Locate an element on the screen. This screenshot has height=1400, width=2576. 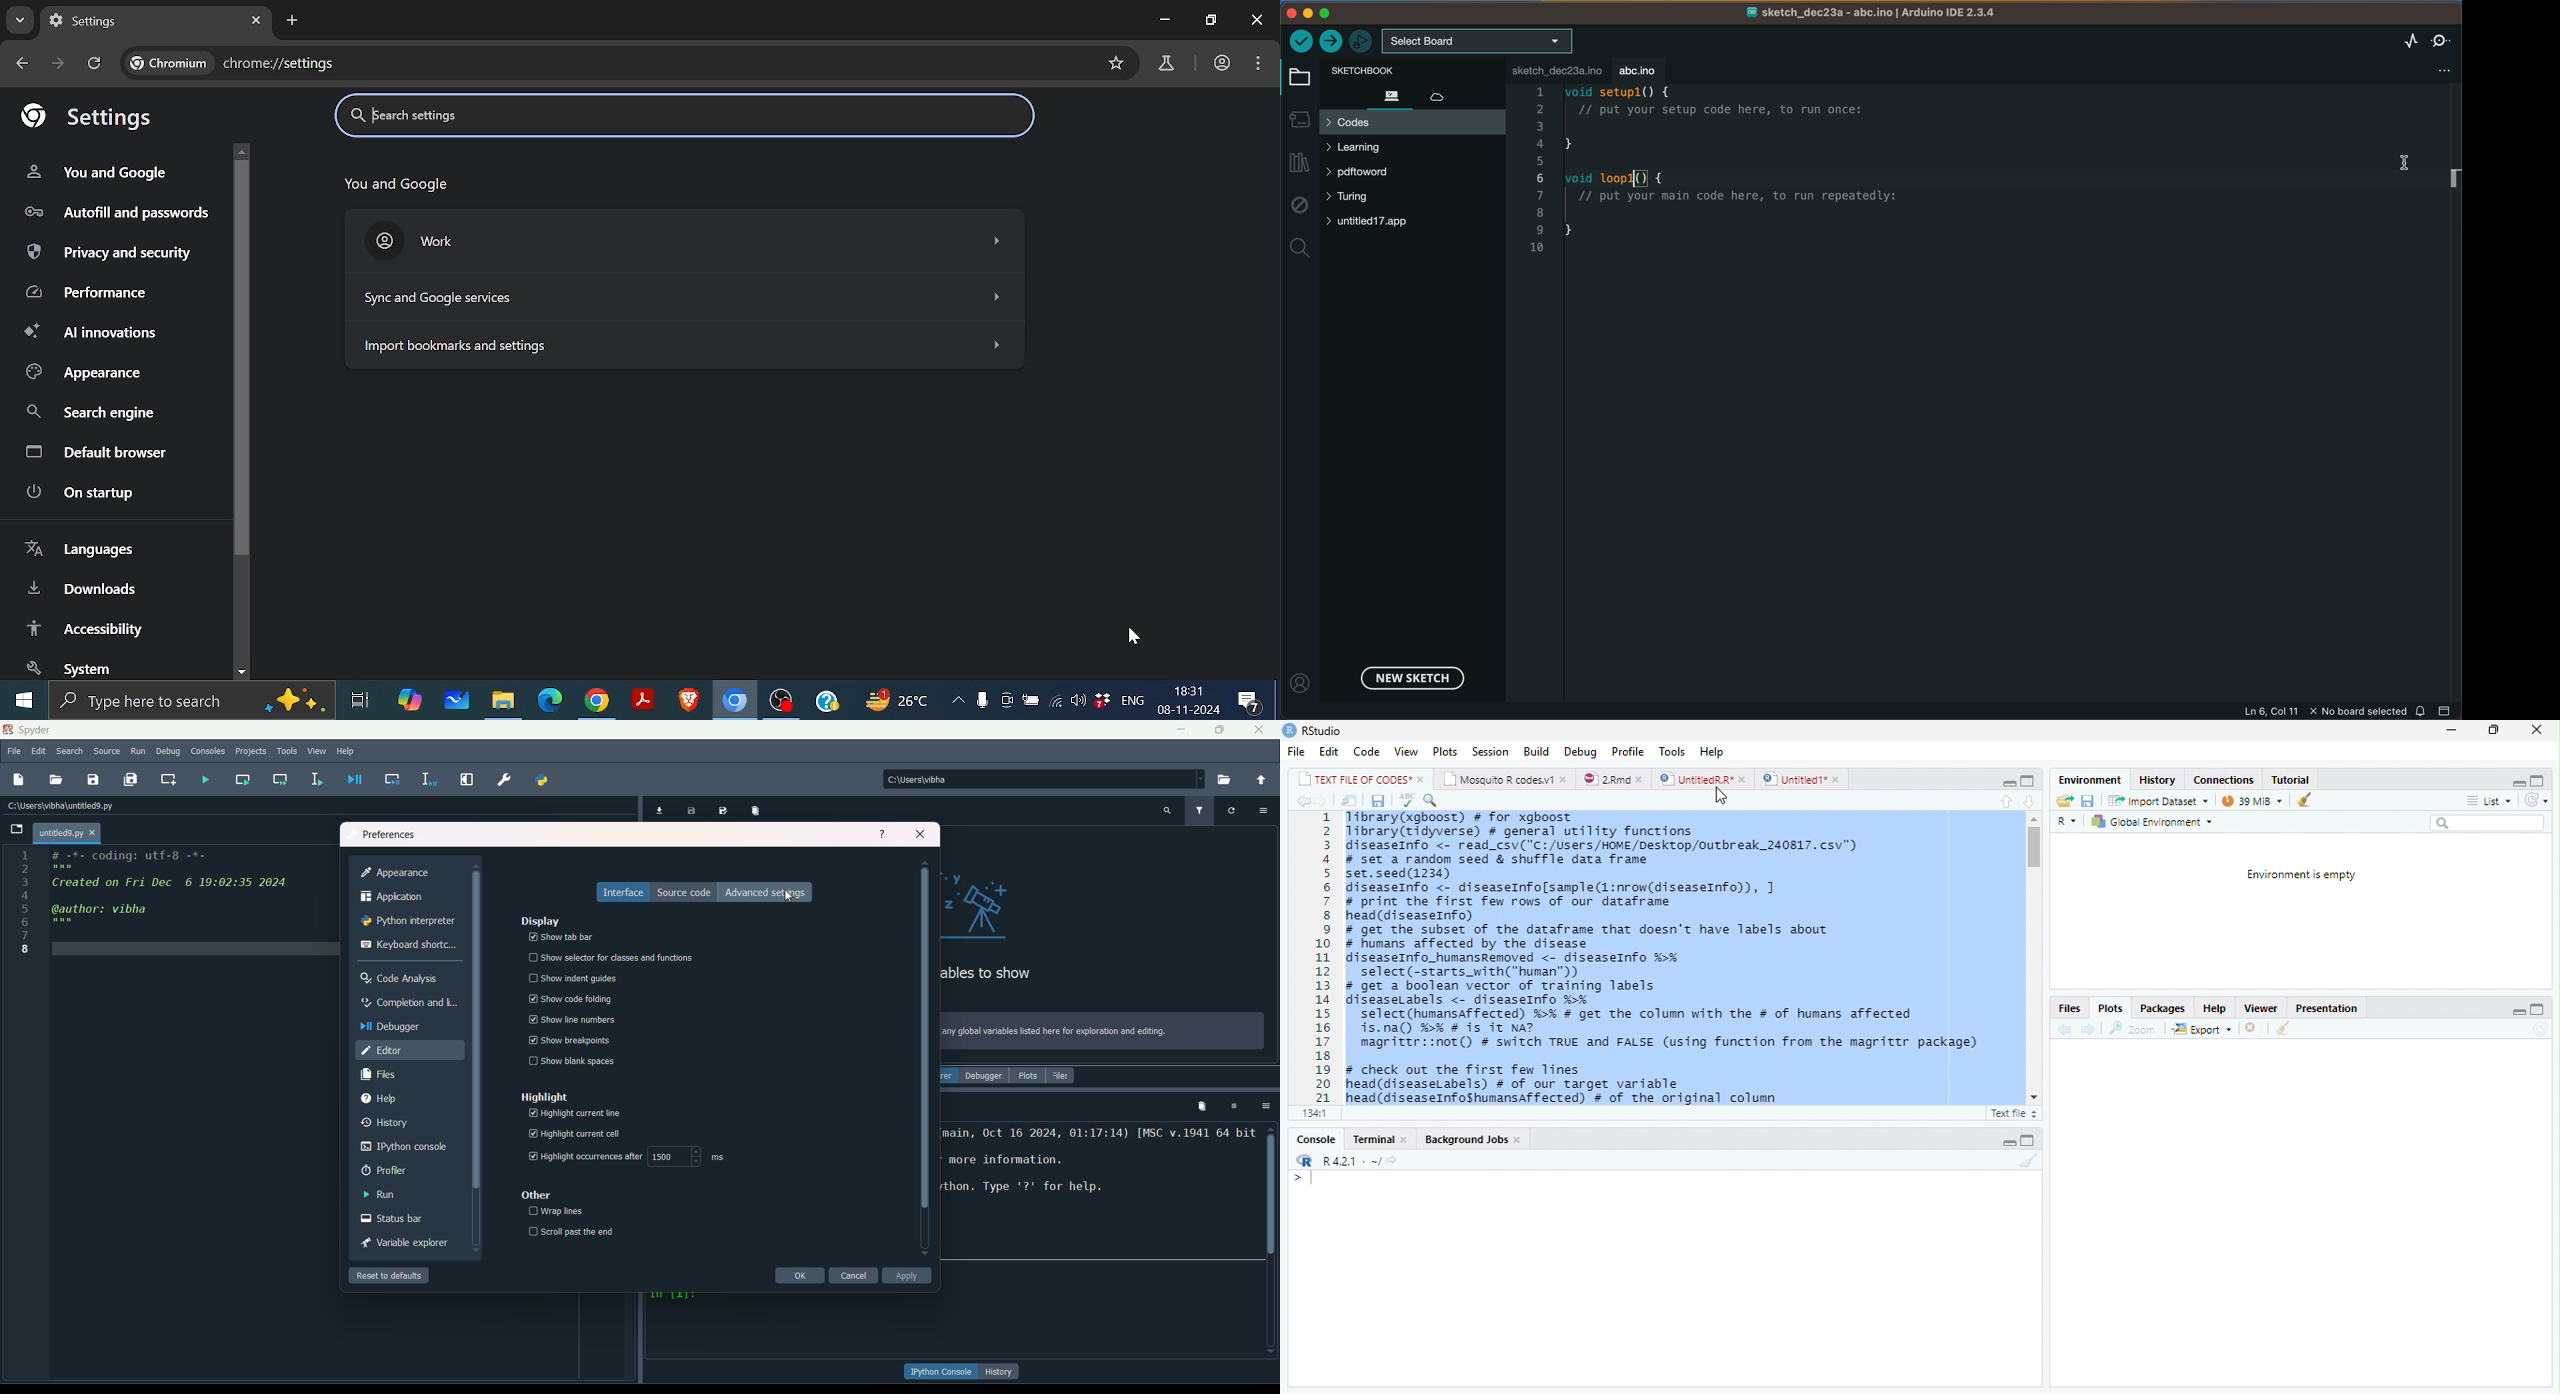
Plots is located at coordinates (1443, 751).